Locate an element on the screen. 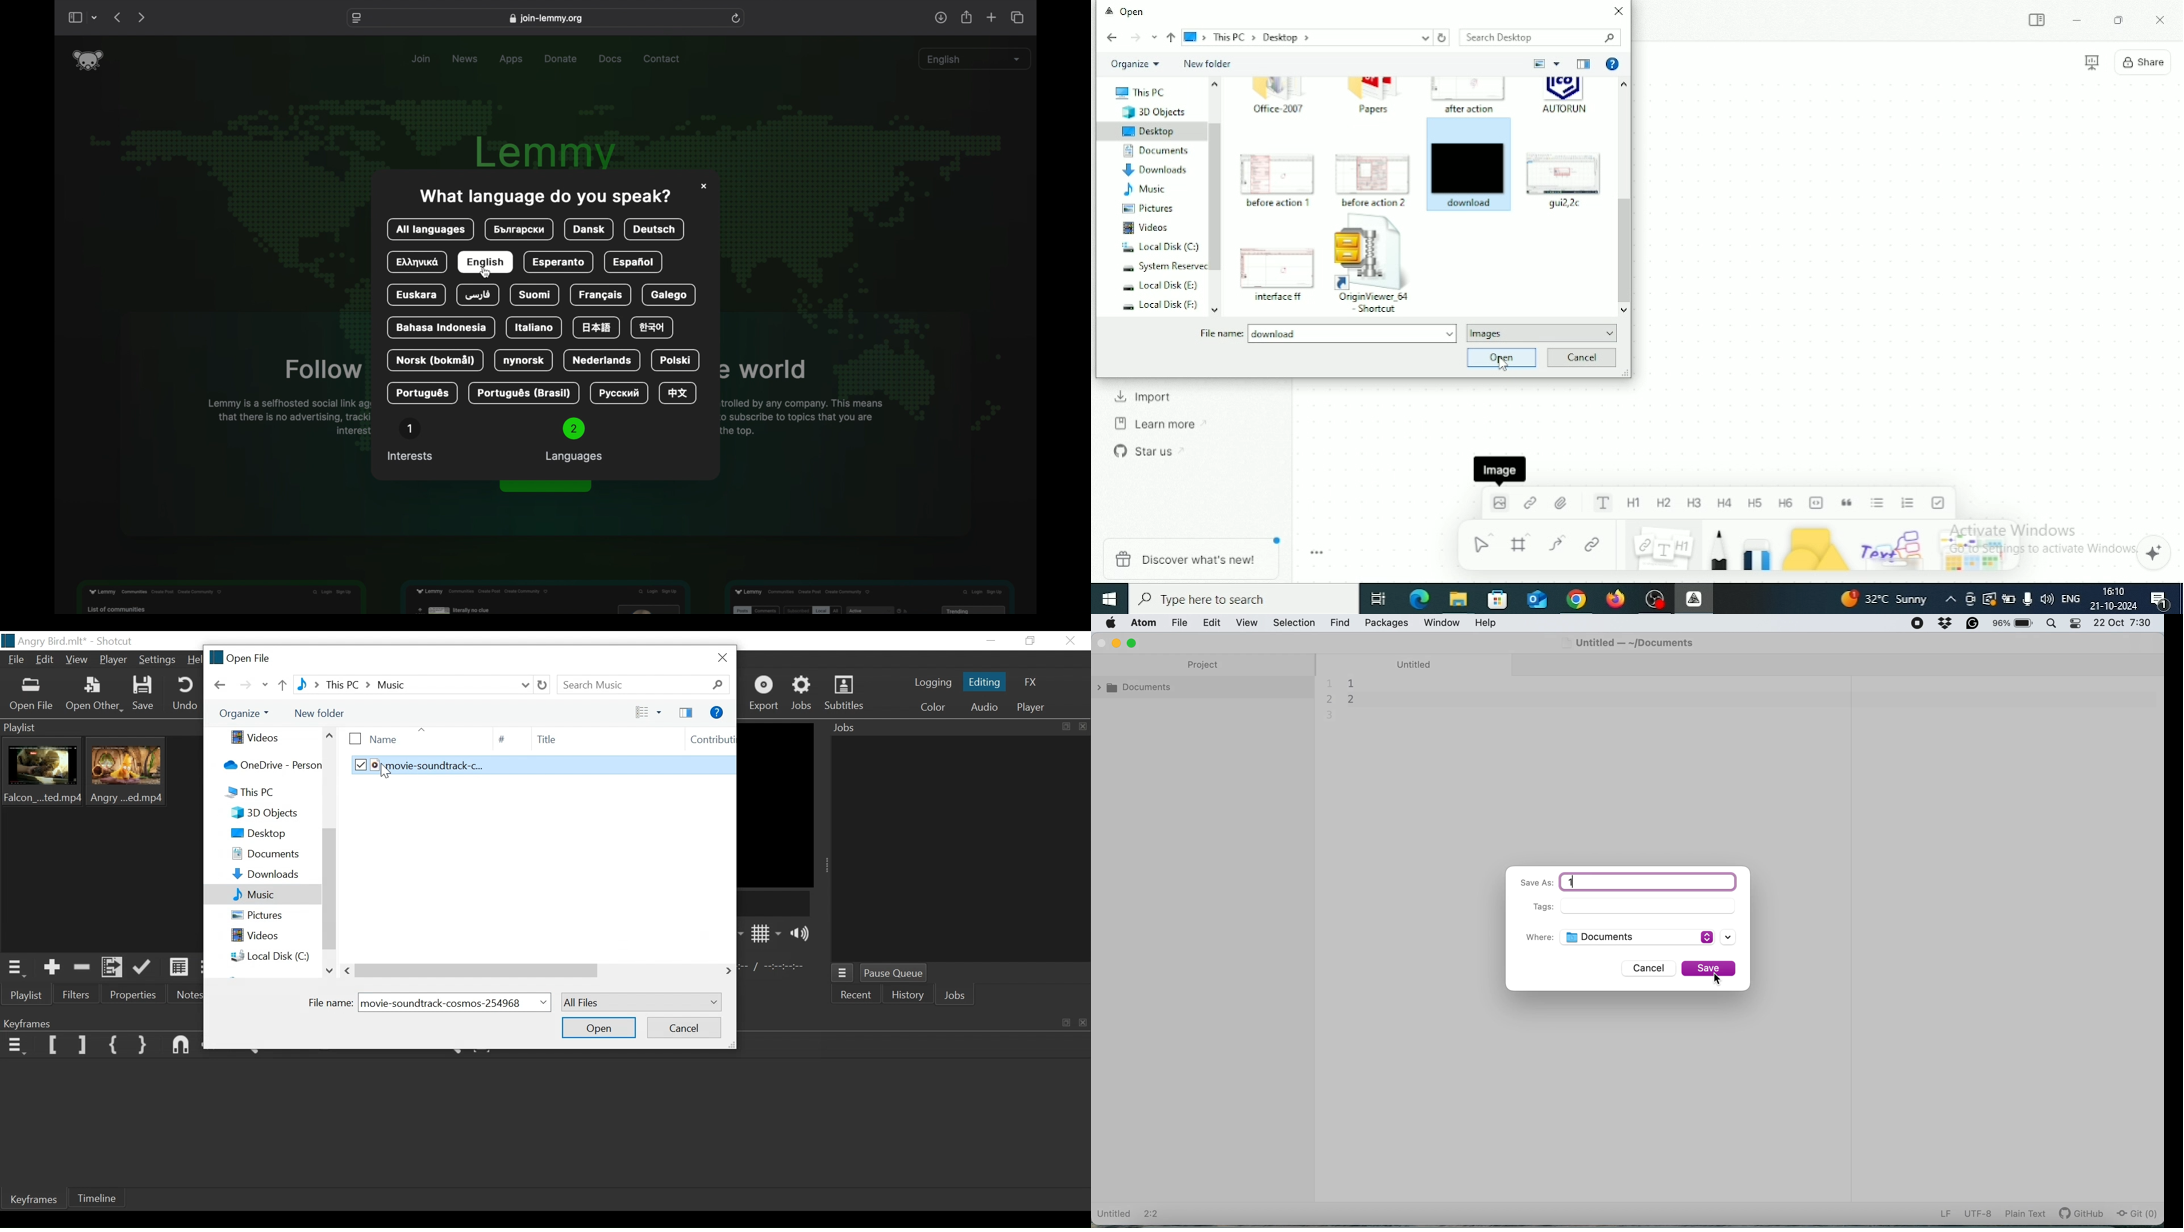 The image size is (2184, 1232). Presentation is located at coordinates (2092, 63).